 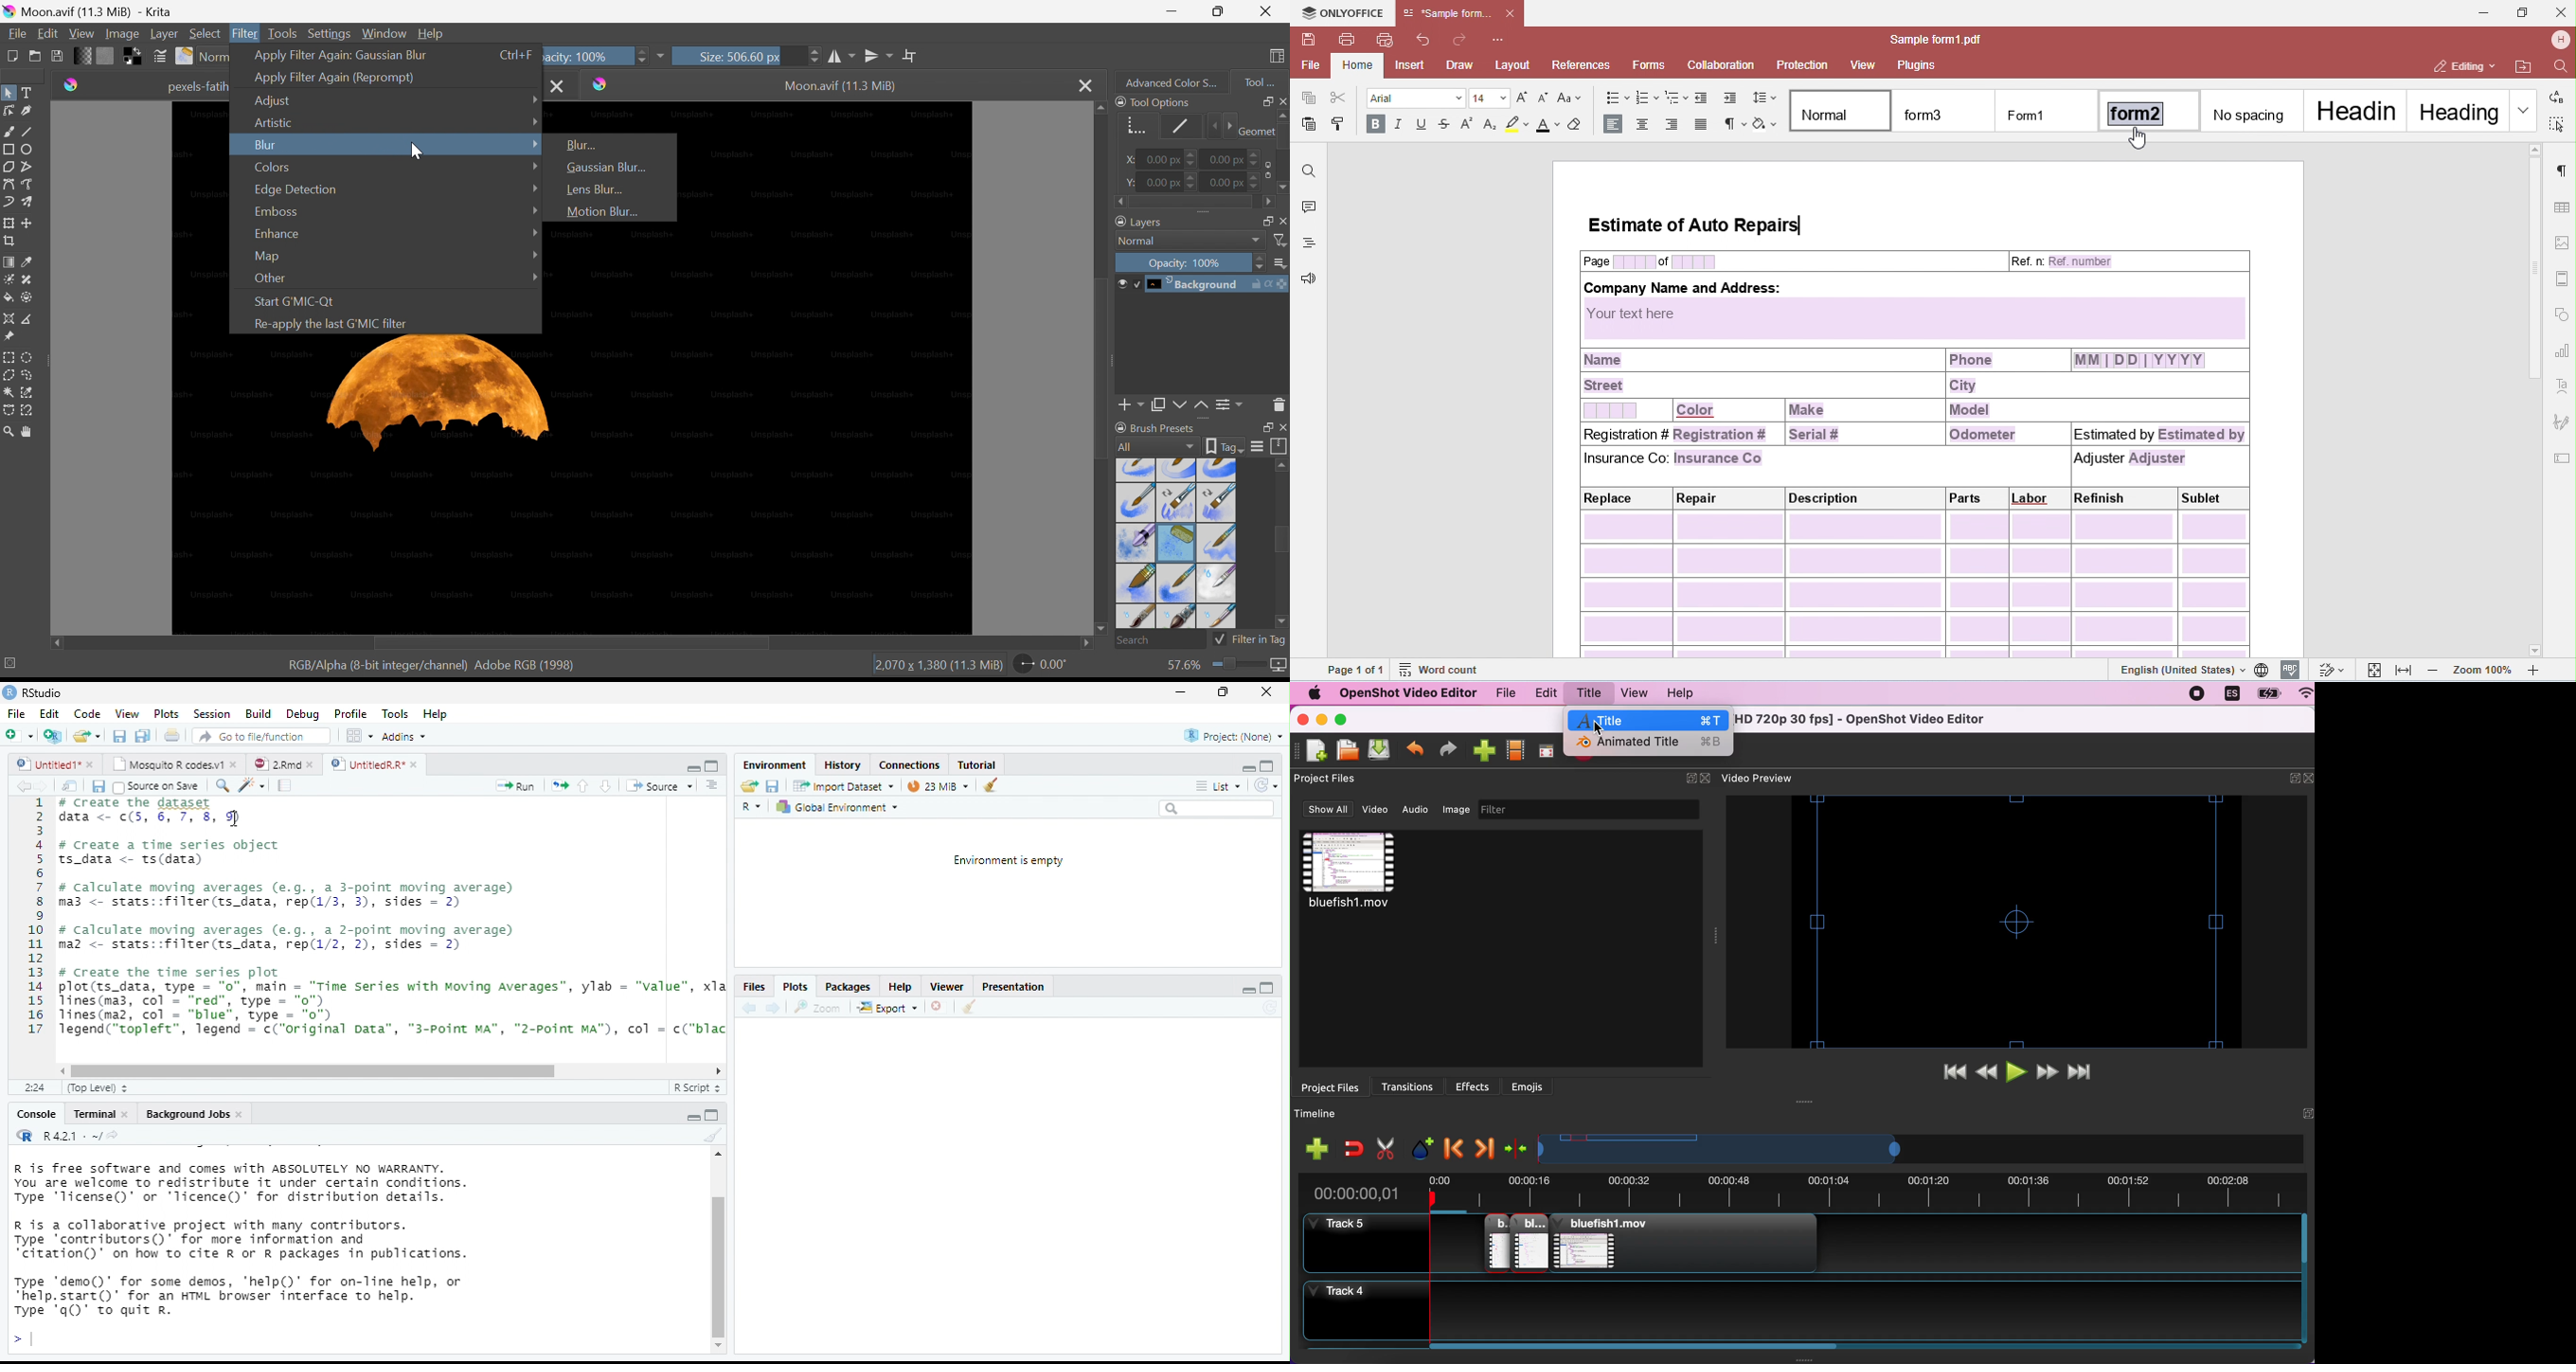 What do you see at coordinates (946, 987) in the screenshot?
I see `Viewer` at bounding box center [946, 987].